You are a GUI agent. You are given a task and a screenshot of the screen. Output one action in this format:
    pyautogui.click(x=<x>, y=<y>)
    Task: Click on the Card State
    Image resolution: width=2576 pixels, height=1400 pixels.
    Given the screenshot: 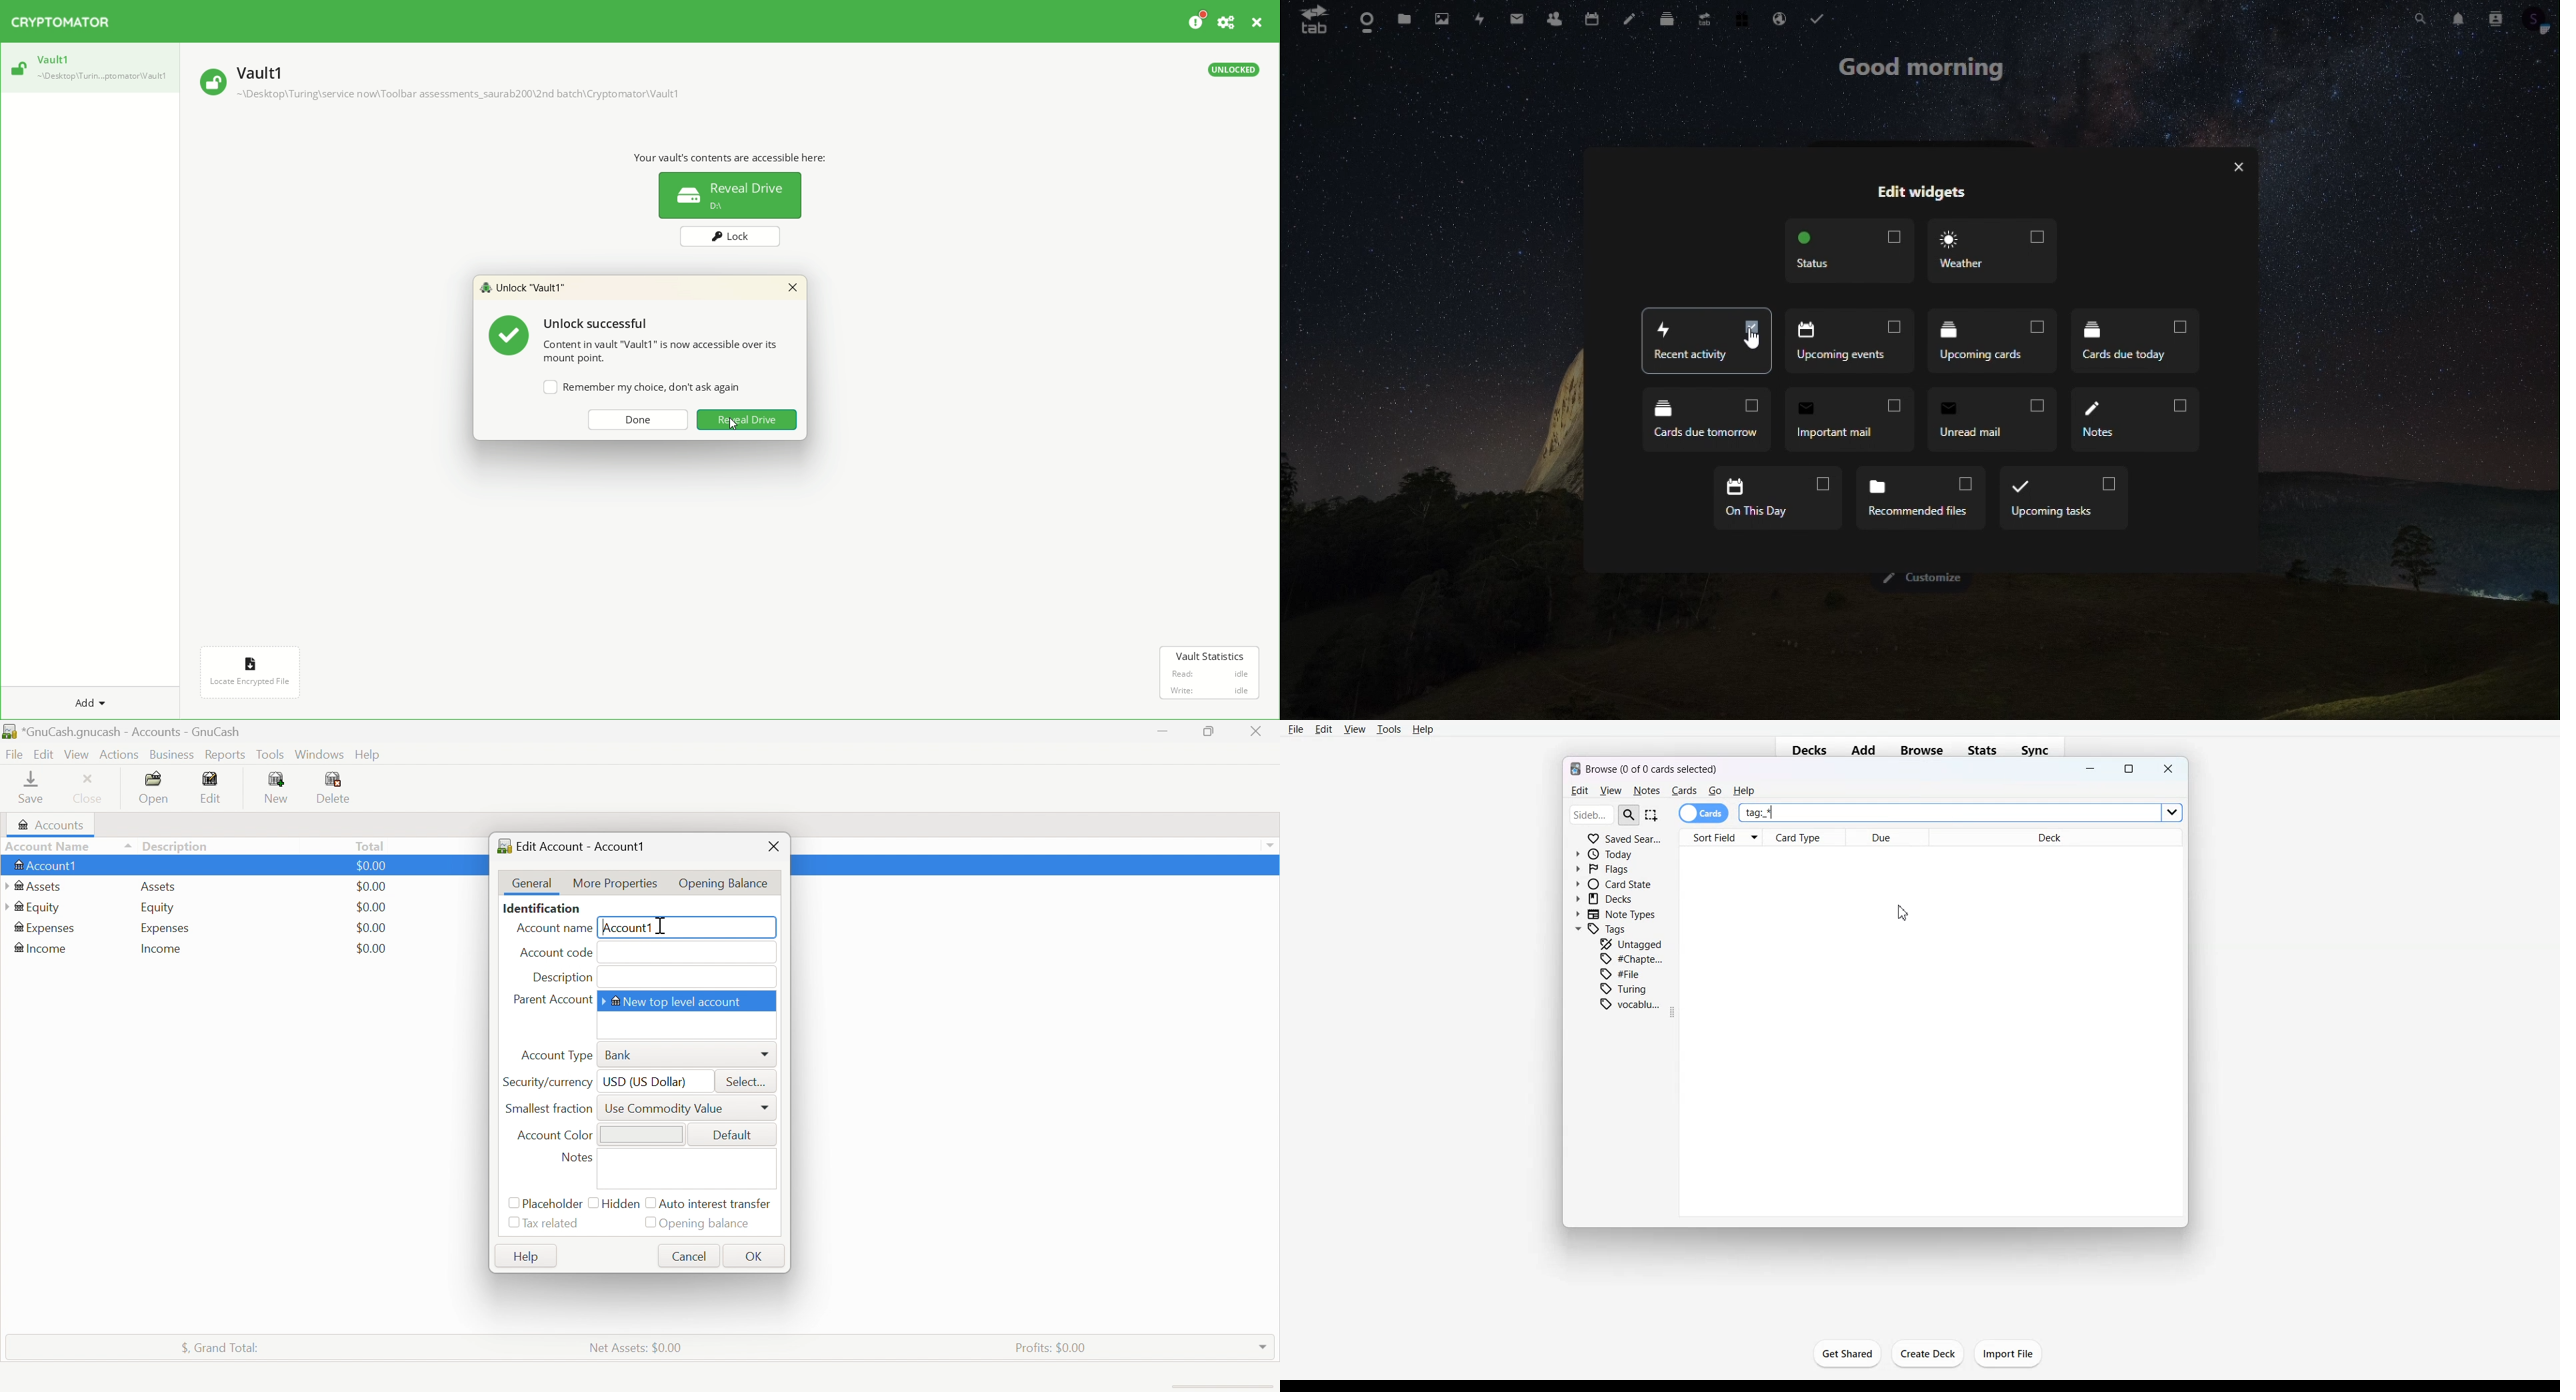 What is the action you would take?
    pyautogui.click(x=1613, y=883)
    